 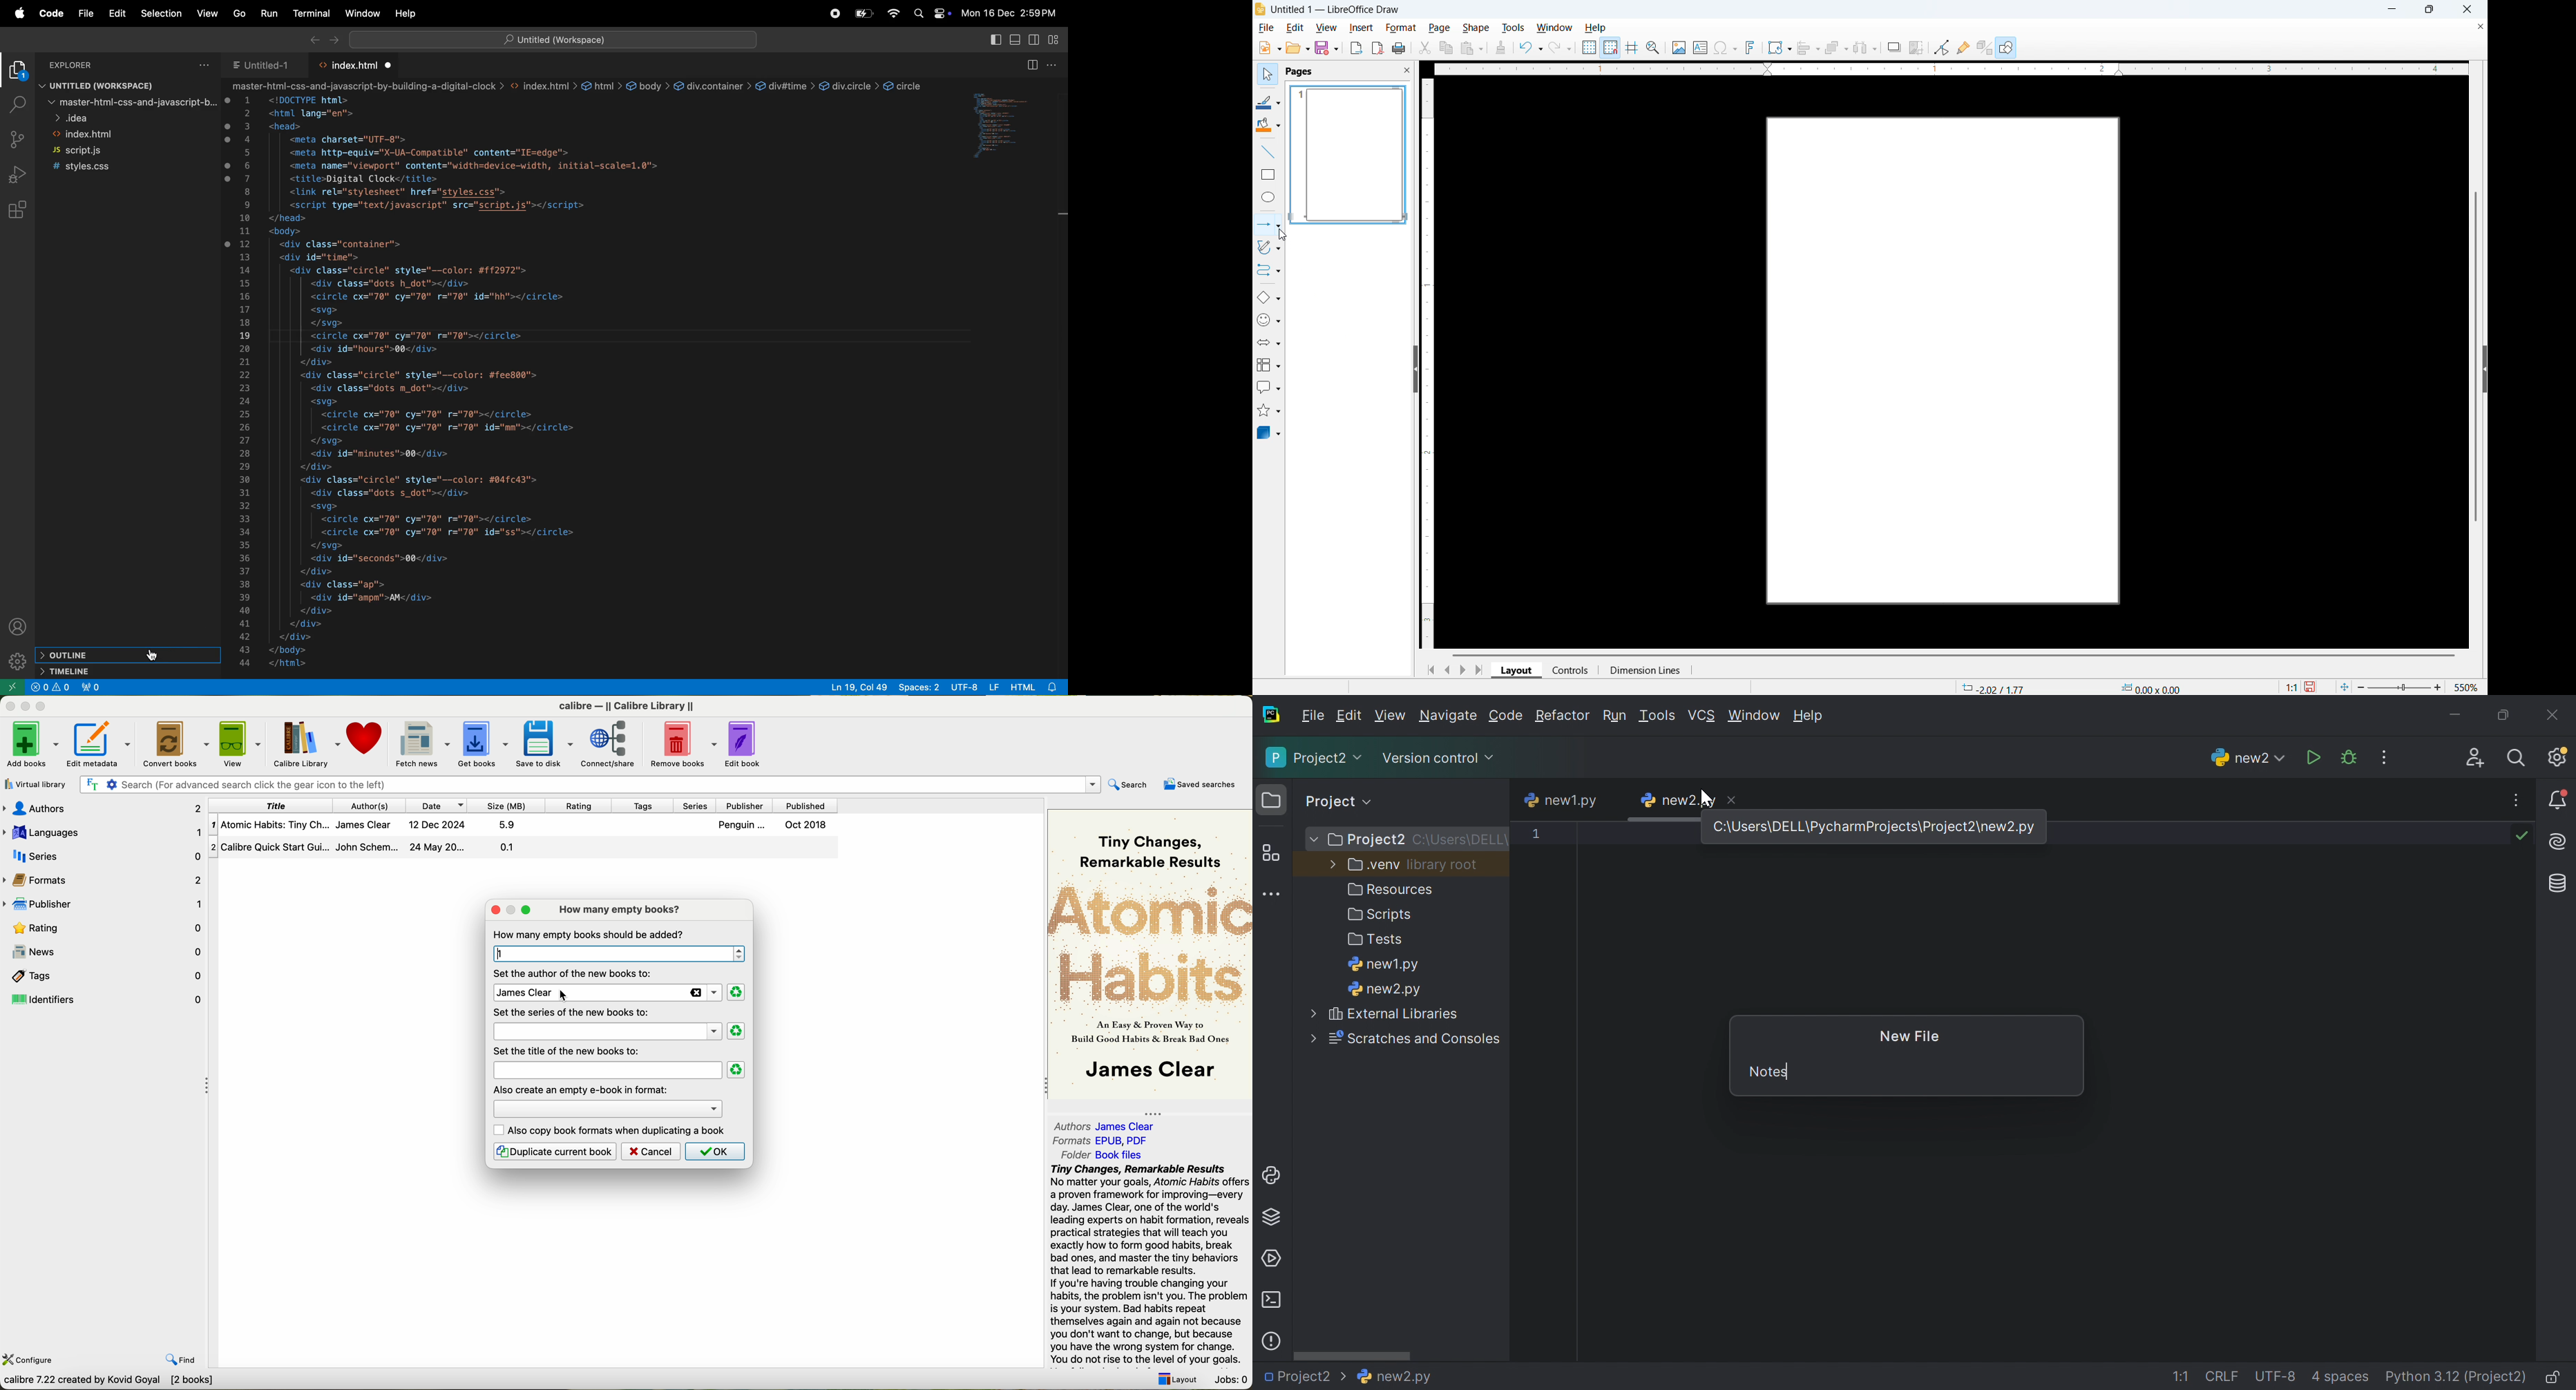 What do you see at coordinates (1269, 365) in the screenshot?
I see `Flow chart ` at bounding box center [1269, 365].